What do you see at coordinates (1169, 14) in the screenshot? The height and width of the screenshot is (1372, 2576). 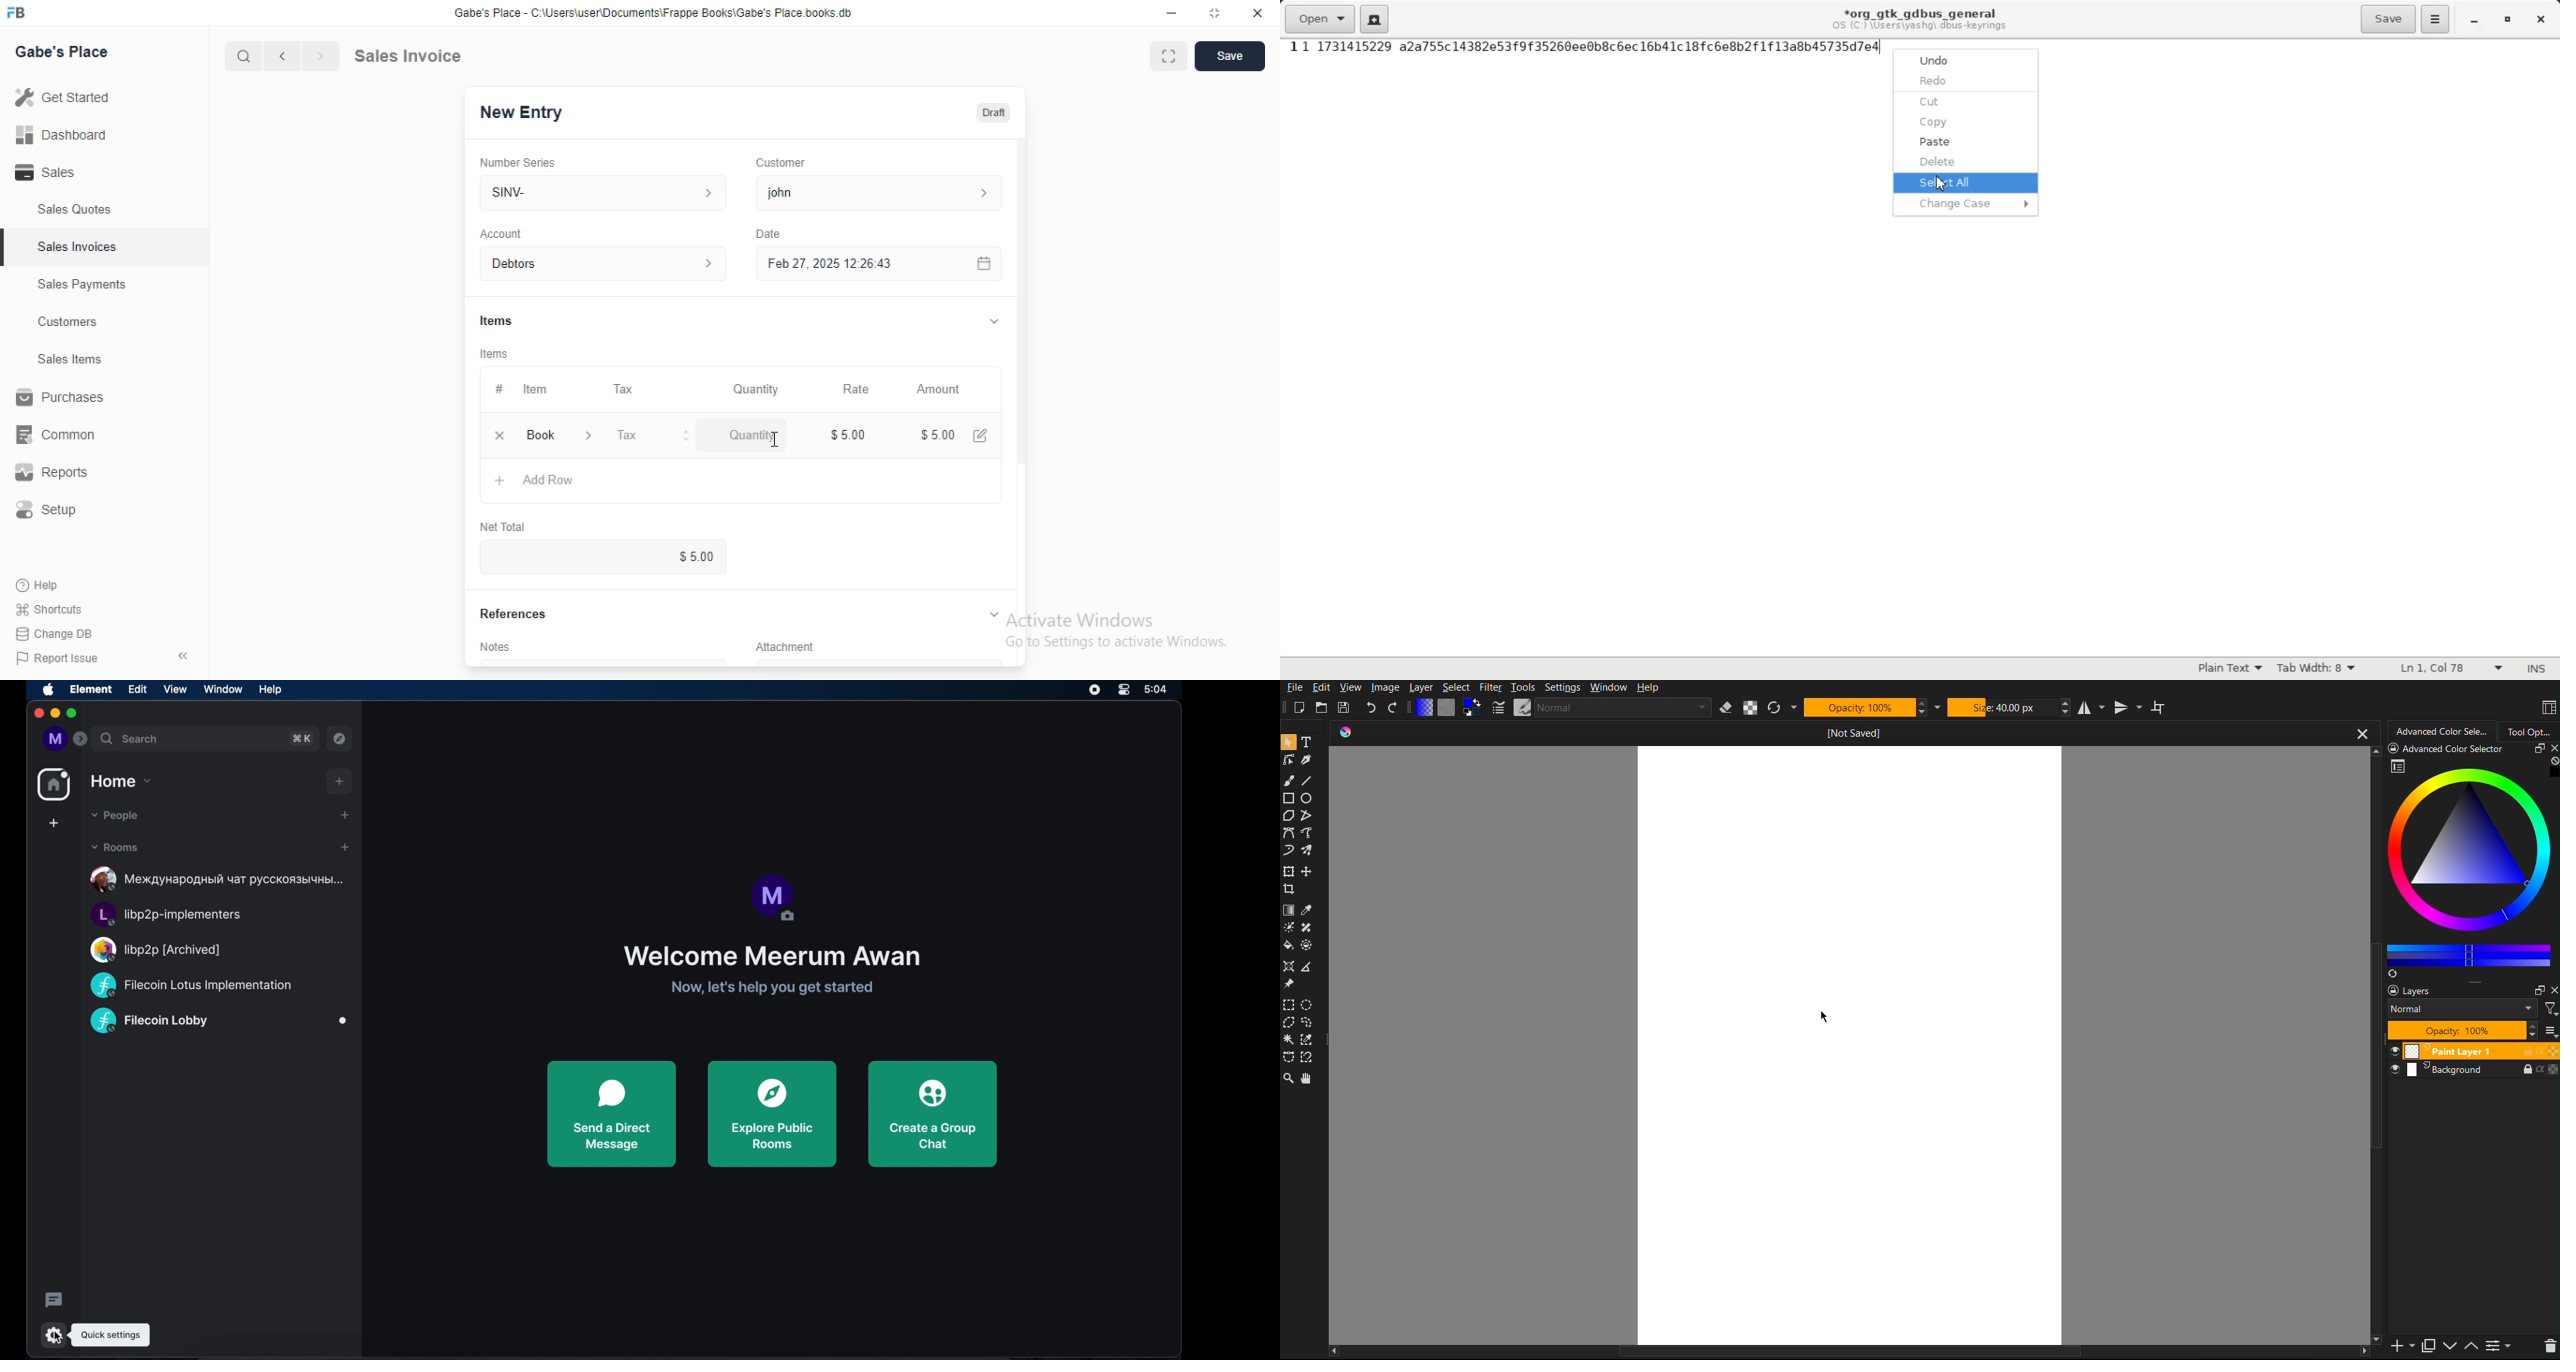 I see `Minimize` at bounding box center [1169, 14].